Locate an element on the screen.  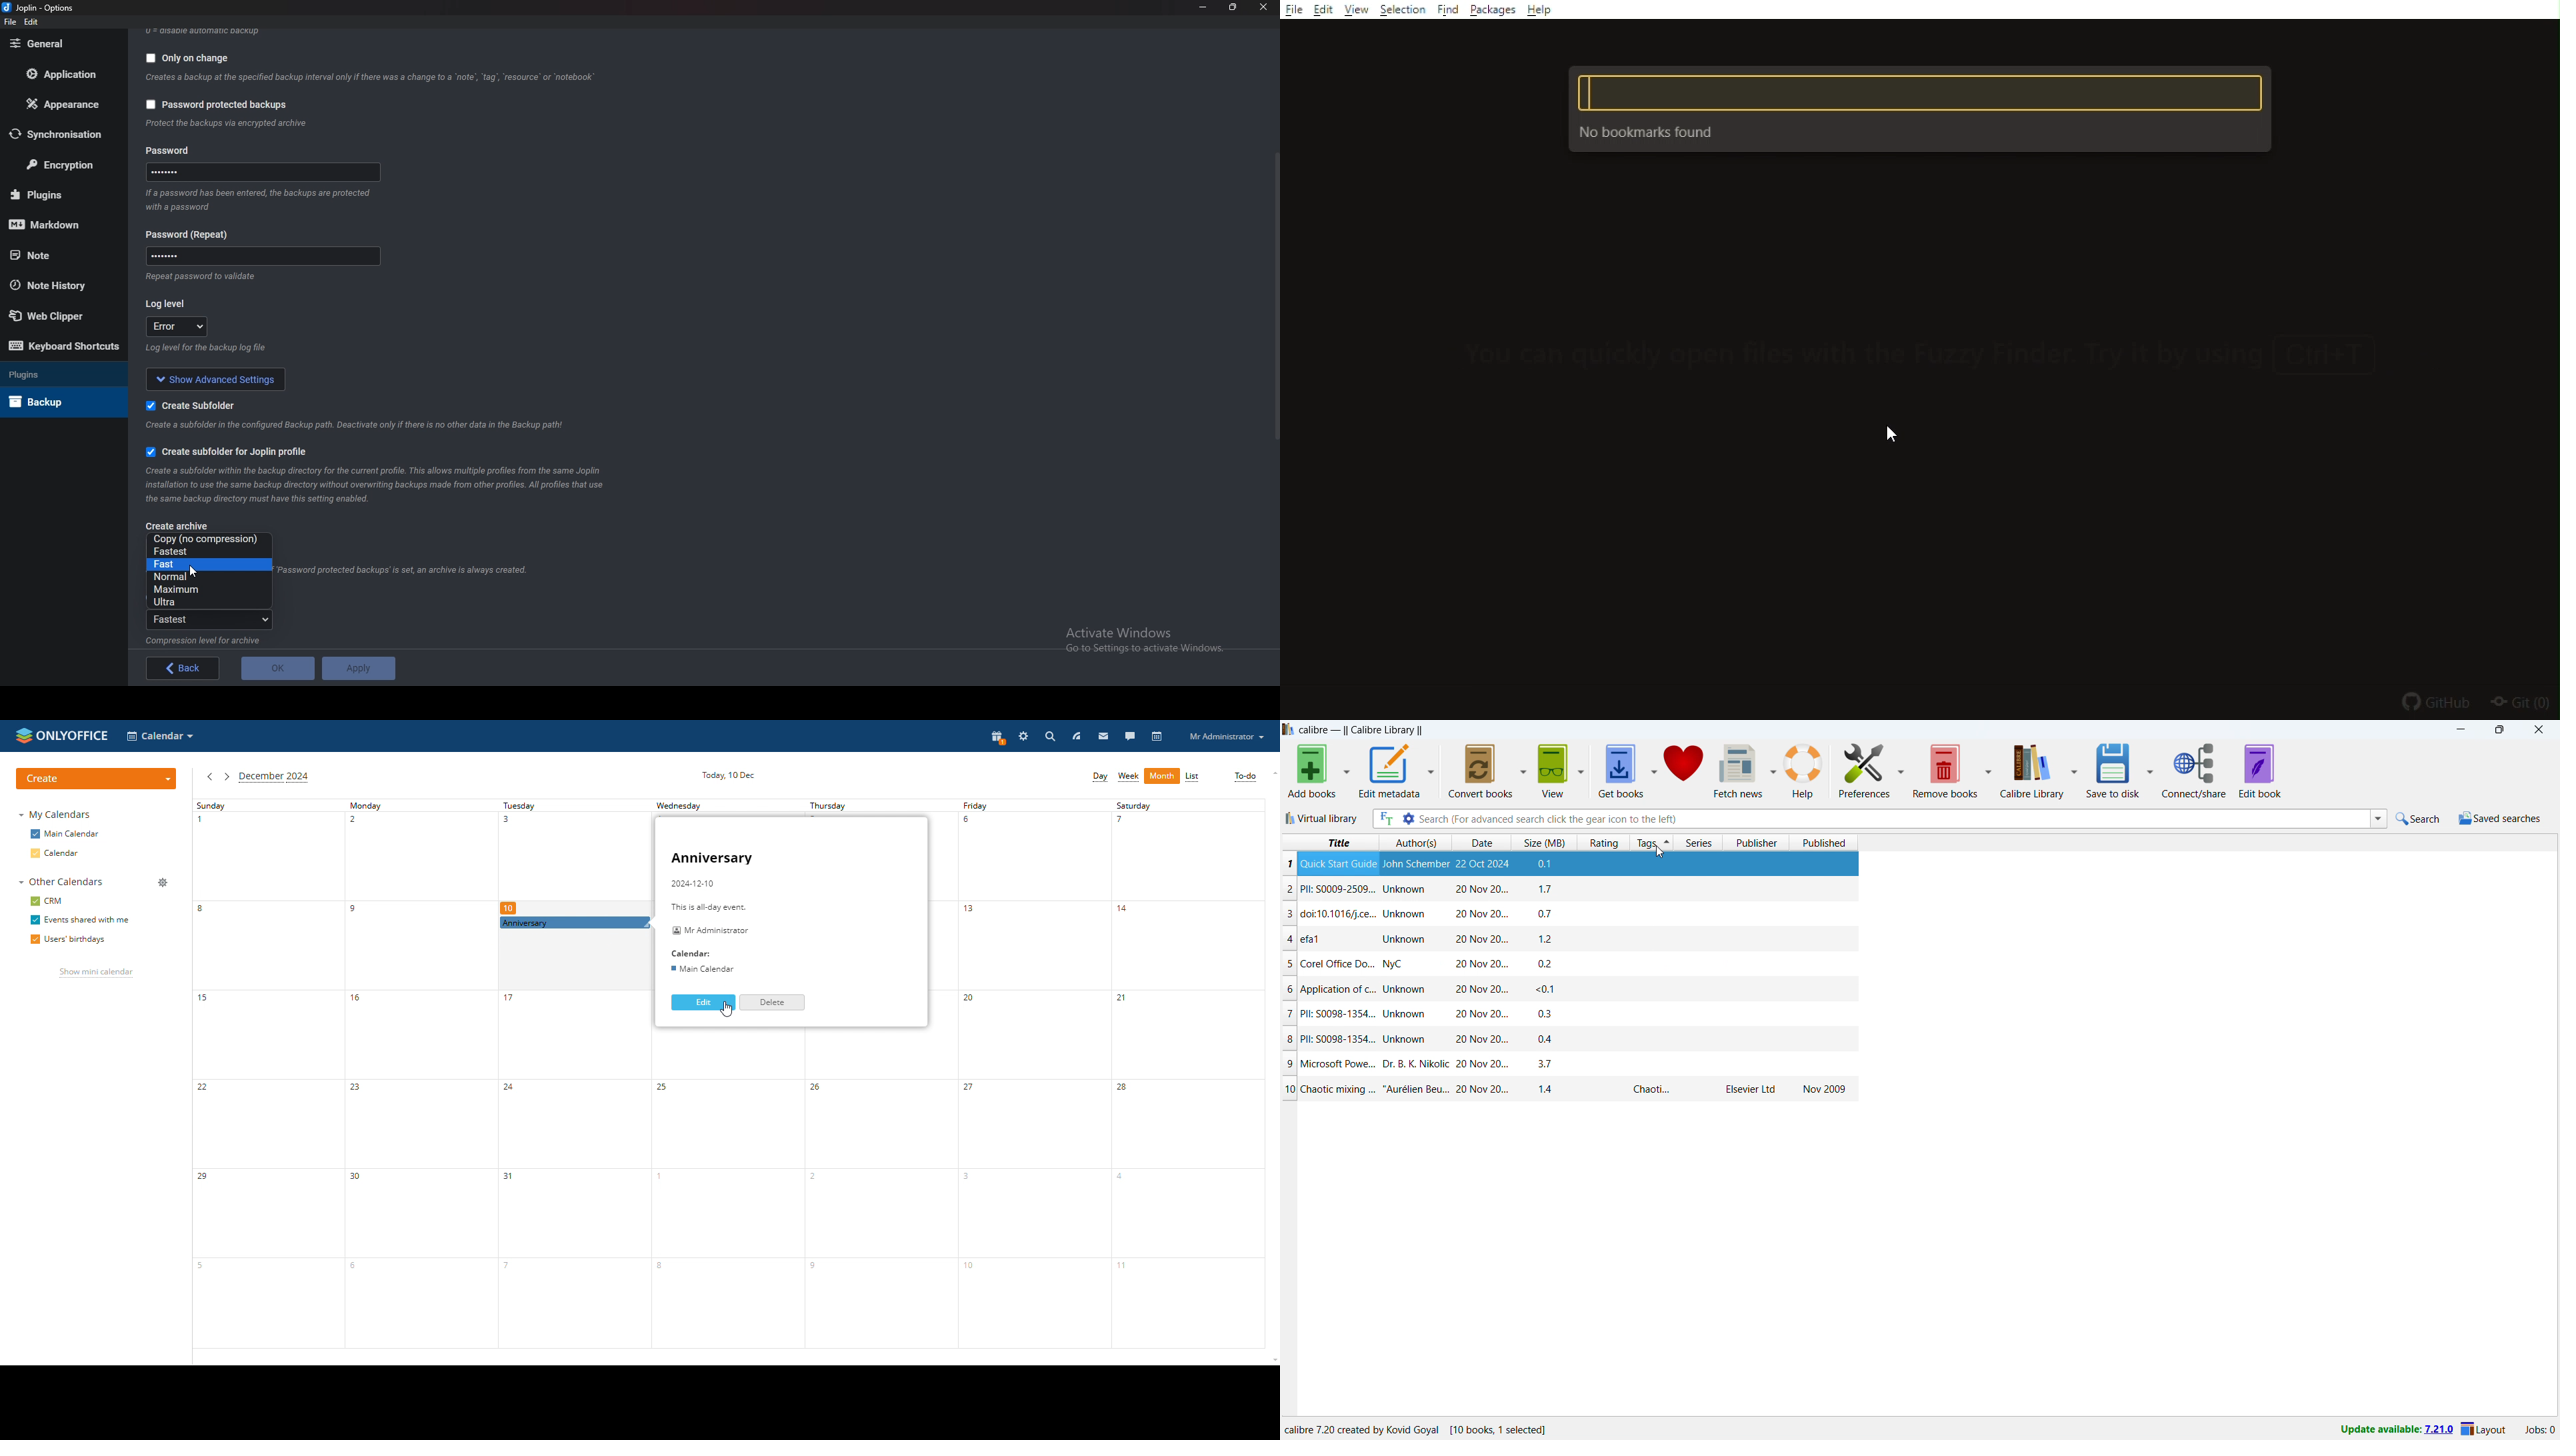
get books is located at coordinates (1621, 771).